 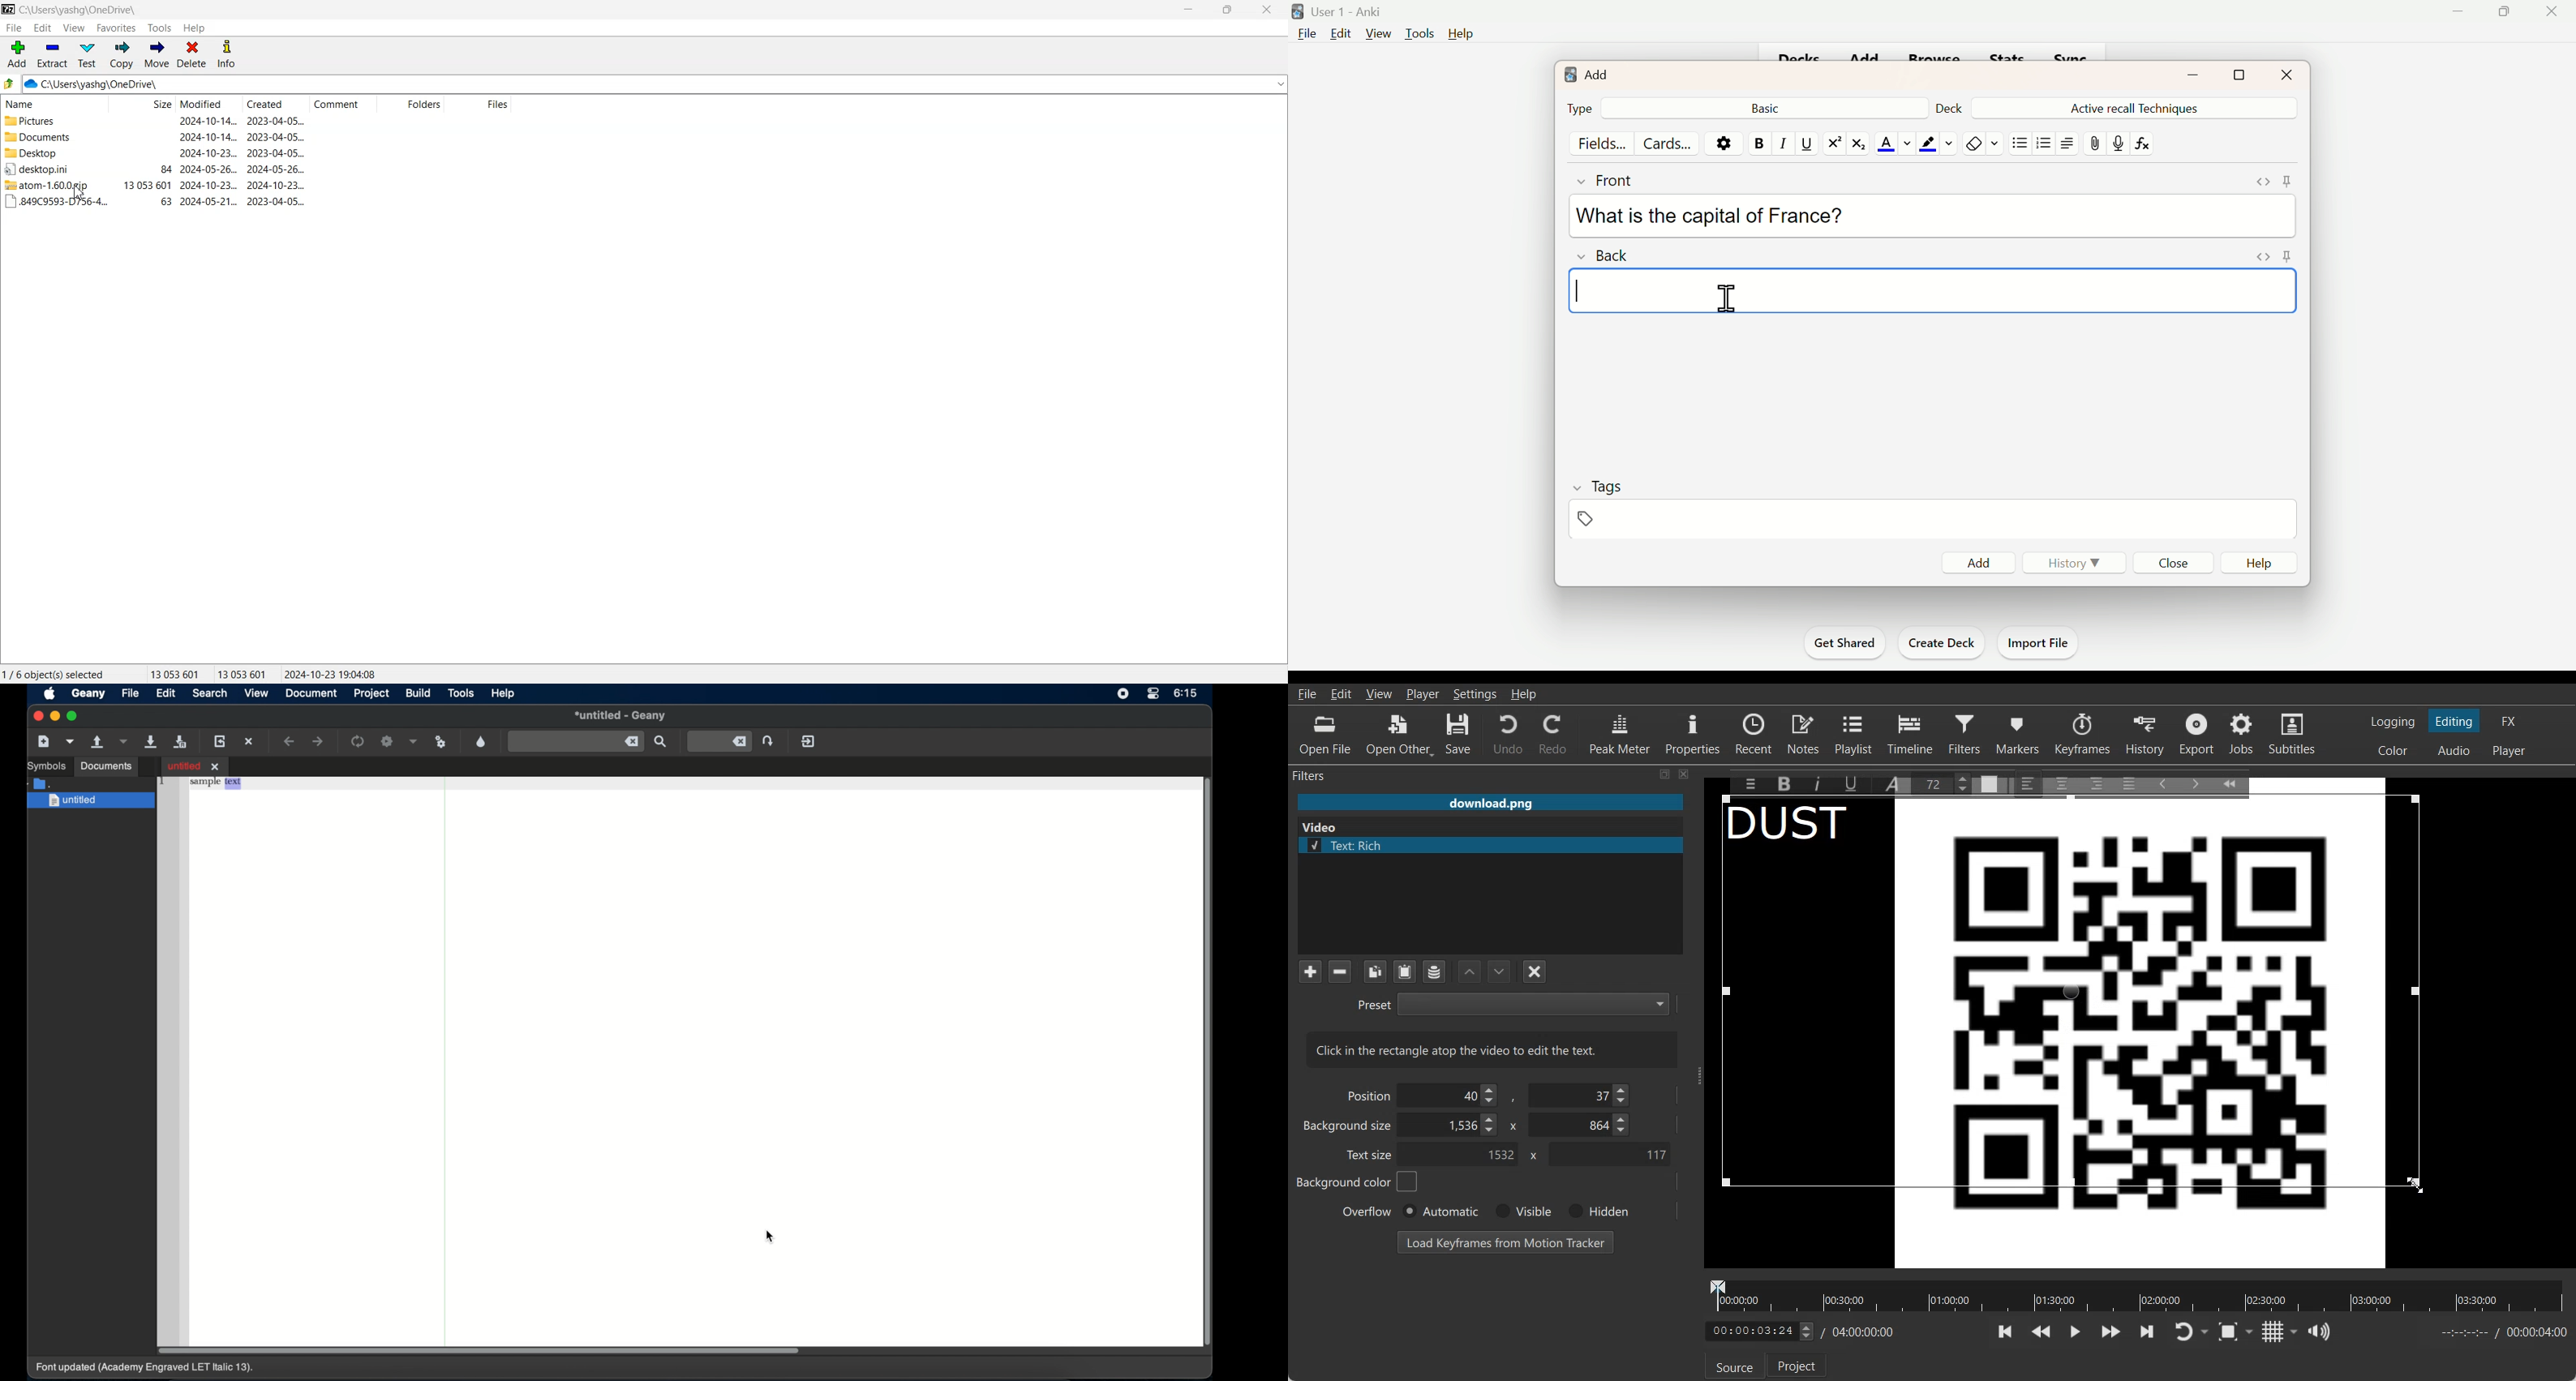 I want to click on Background size, so click(x=1349, y=1129).